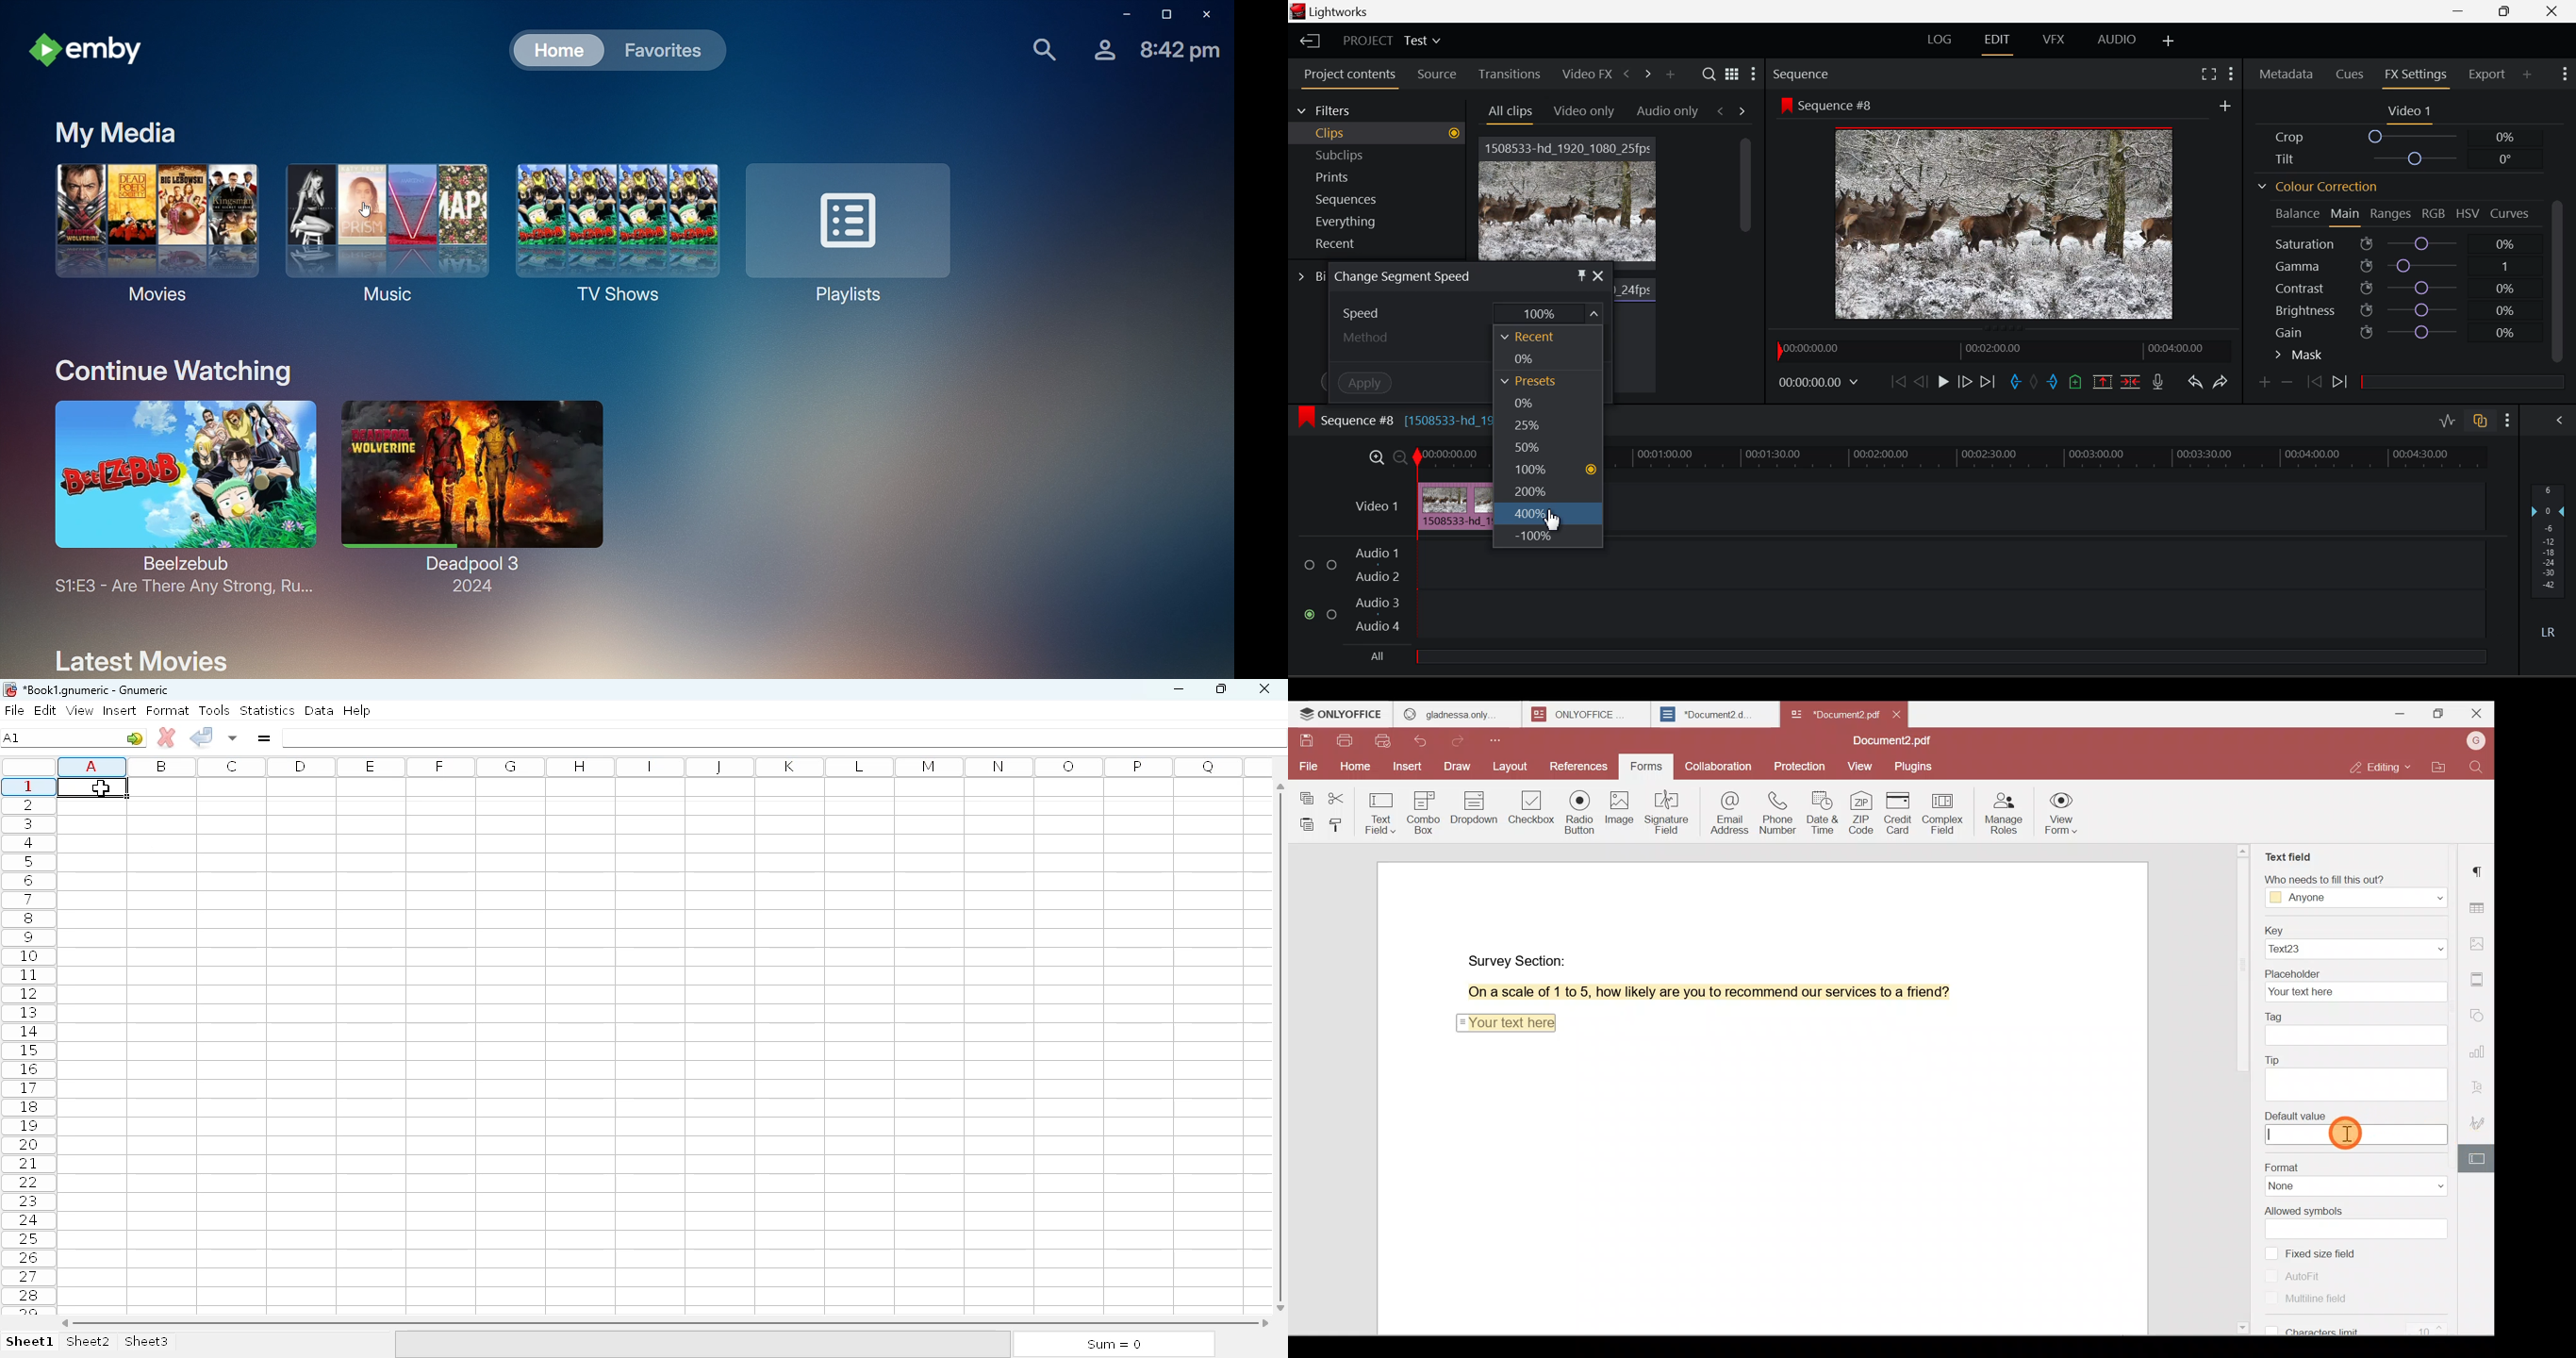  Describe the element at coordinates (2116, 40) in the screenshot. I see `AUDIO` at that location.